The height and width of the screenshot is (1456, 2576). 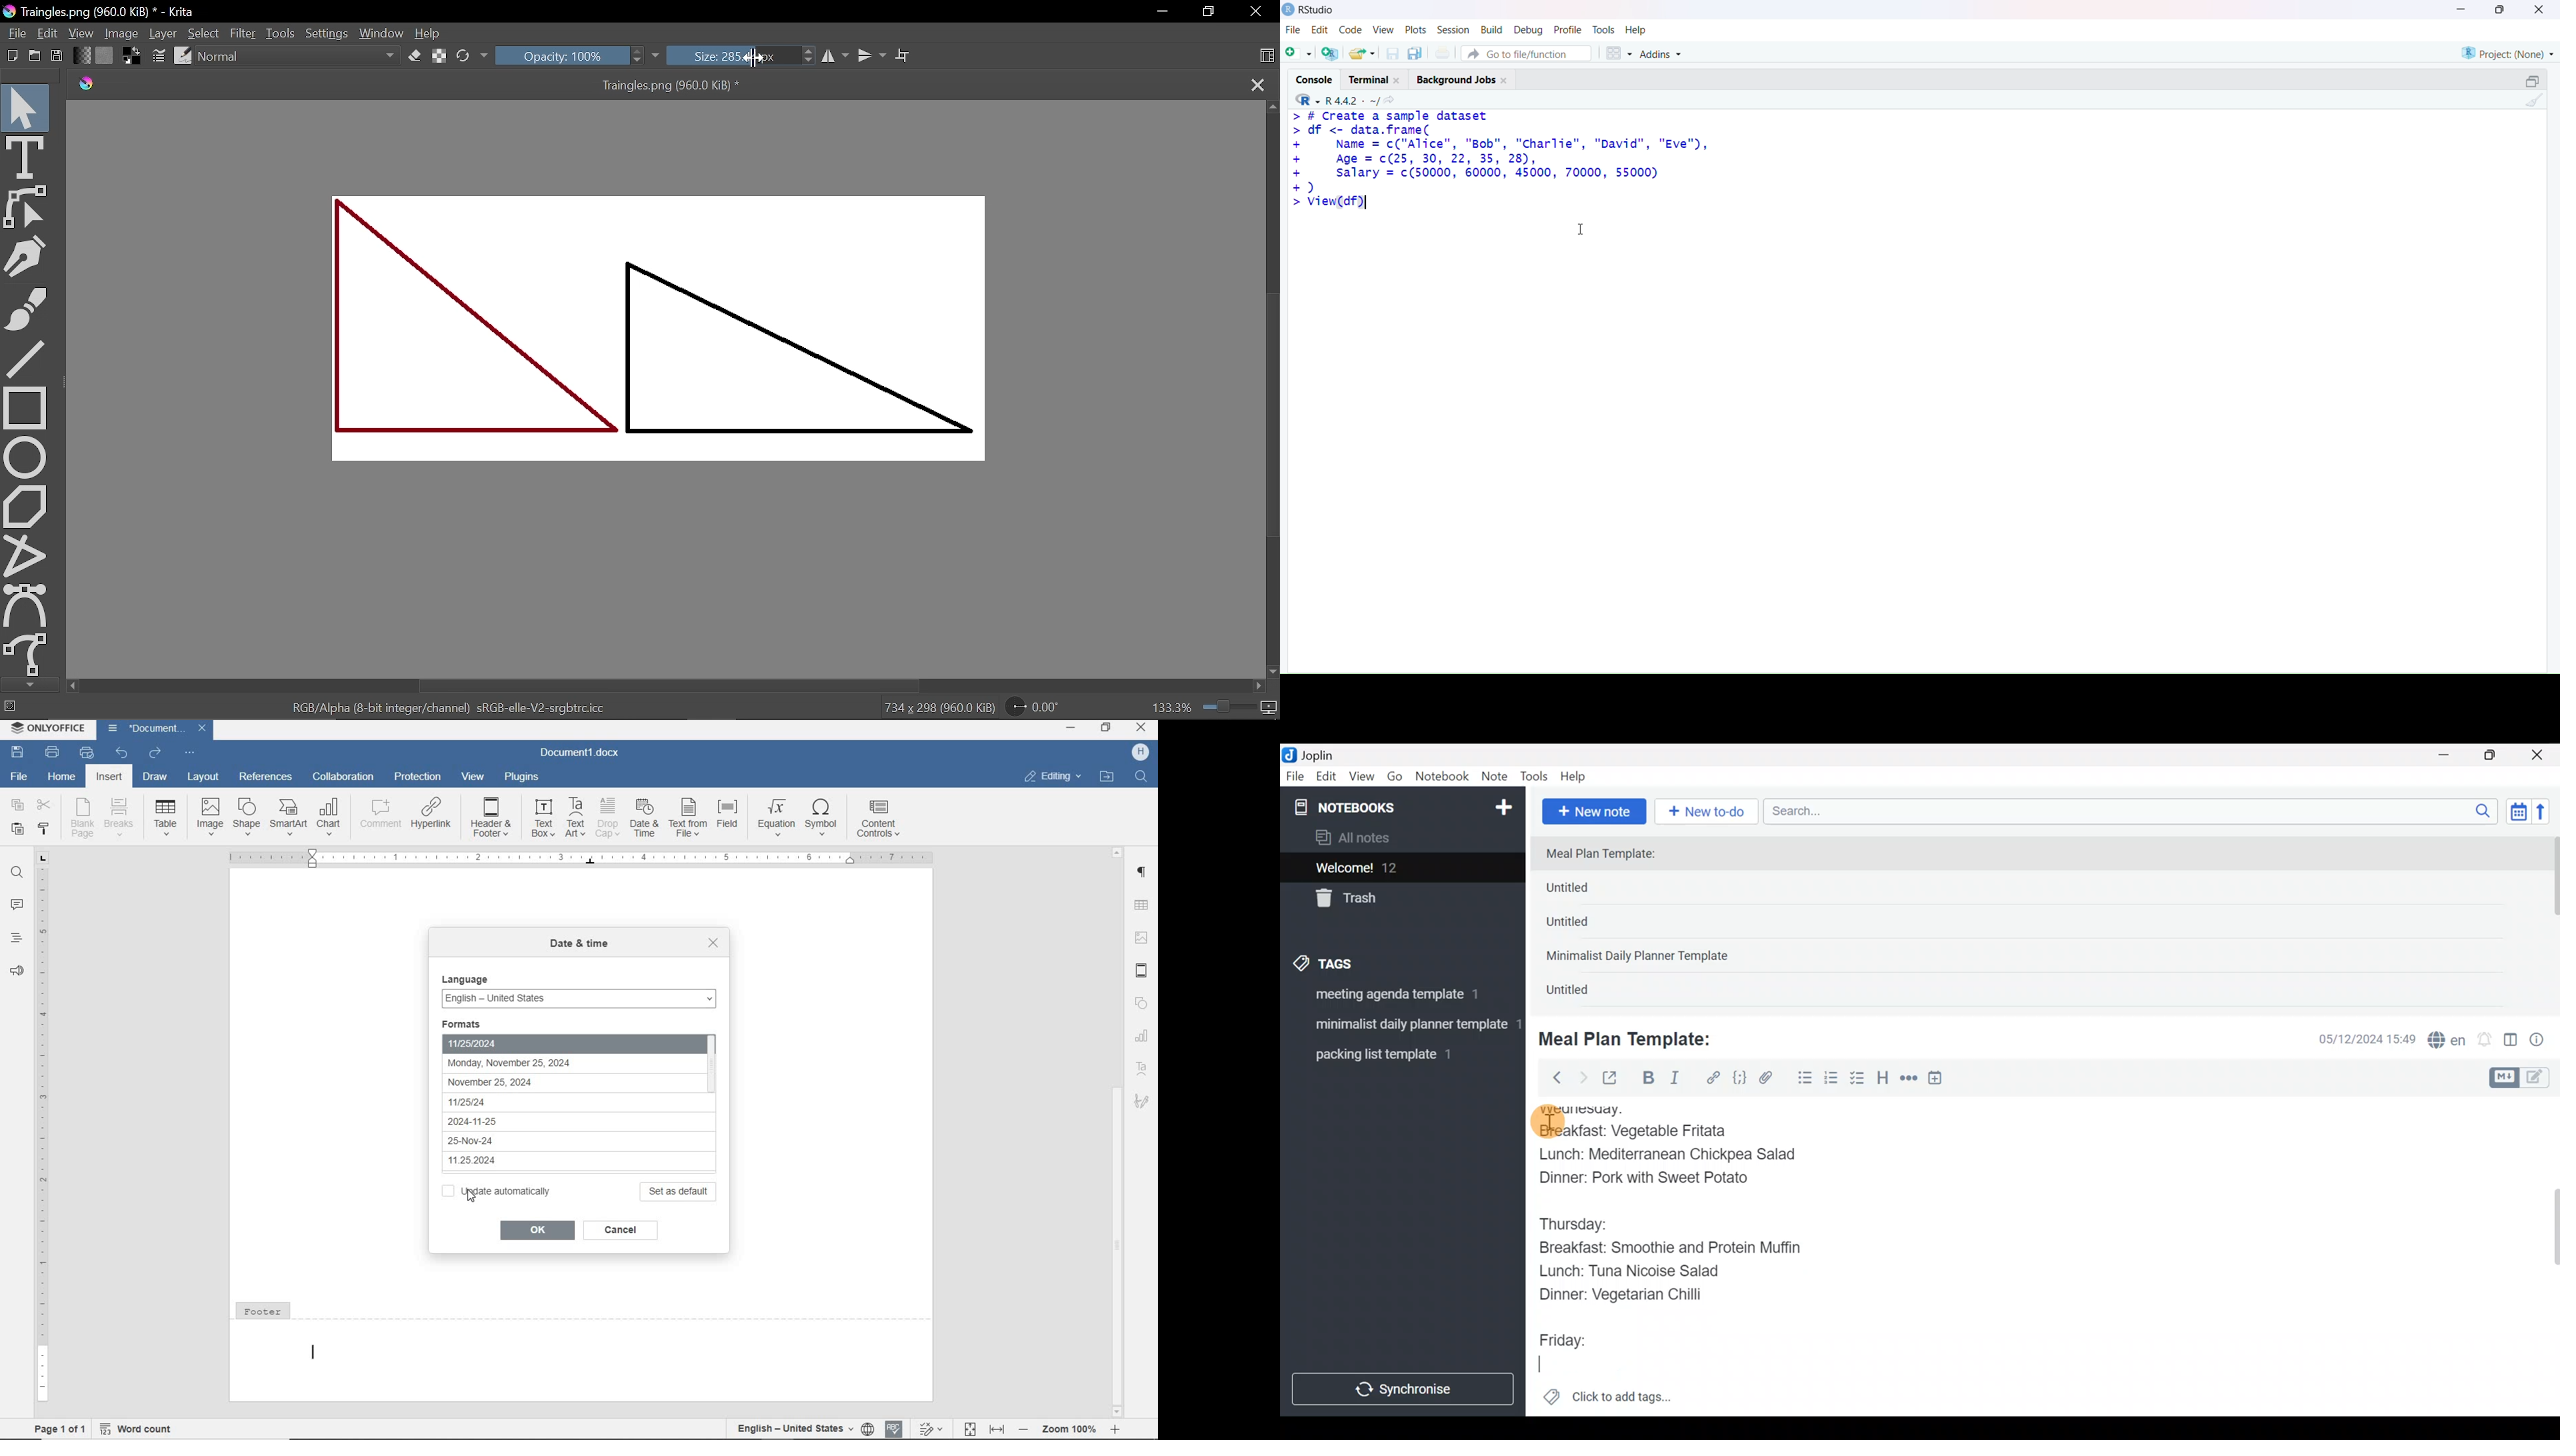 I want to click on Tags, so click(x=1355, y=961).